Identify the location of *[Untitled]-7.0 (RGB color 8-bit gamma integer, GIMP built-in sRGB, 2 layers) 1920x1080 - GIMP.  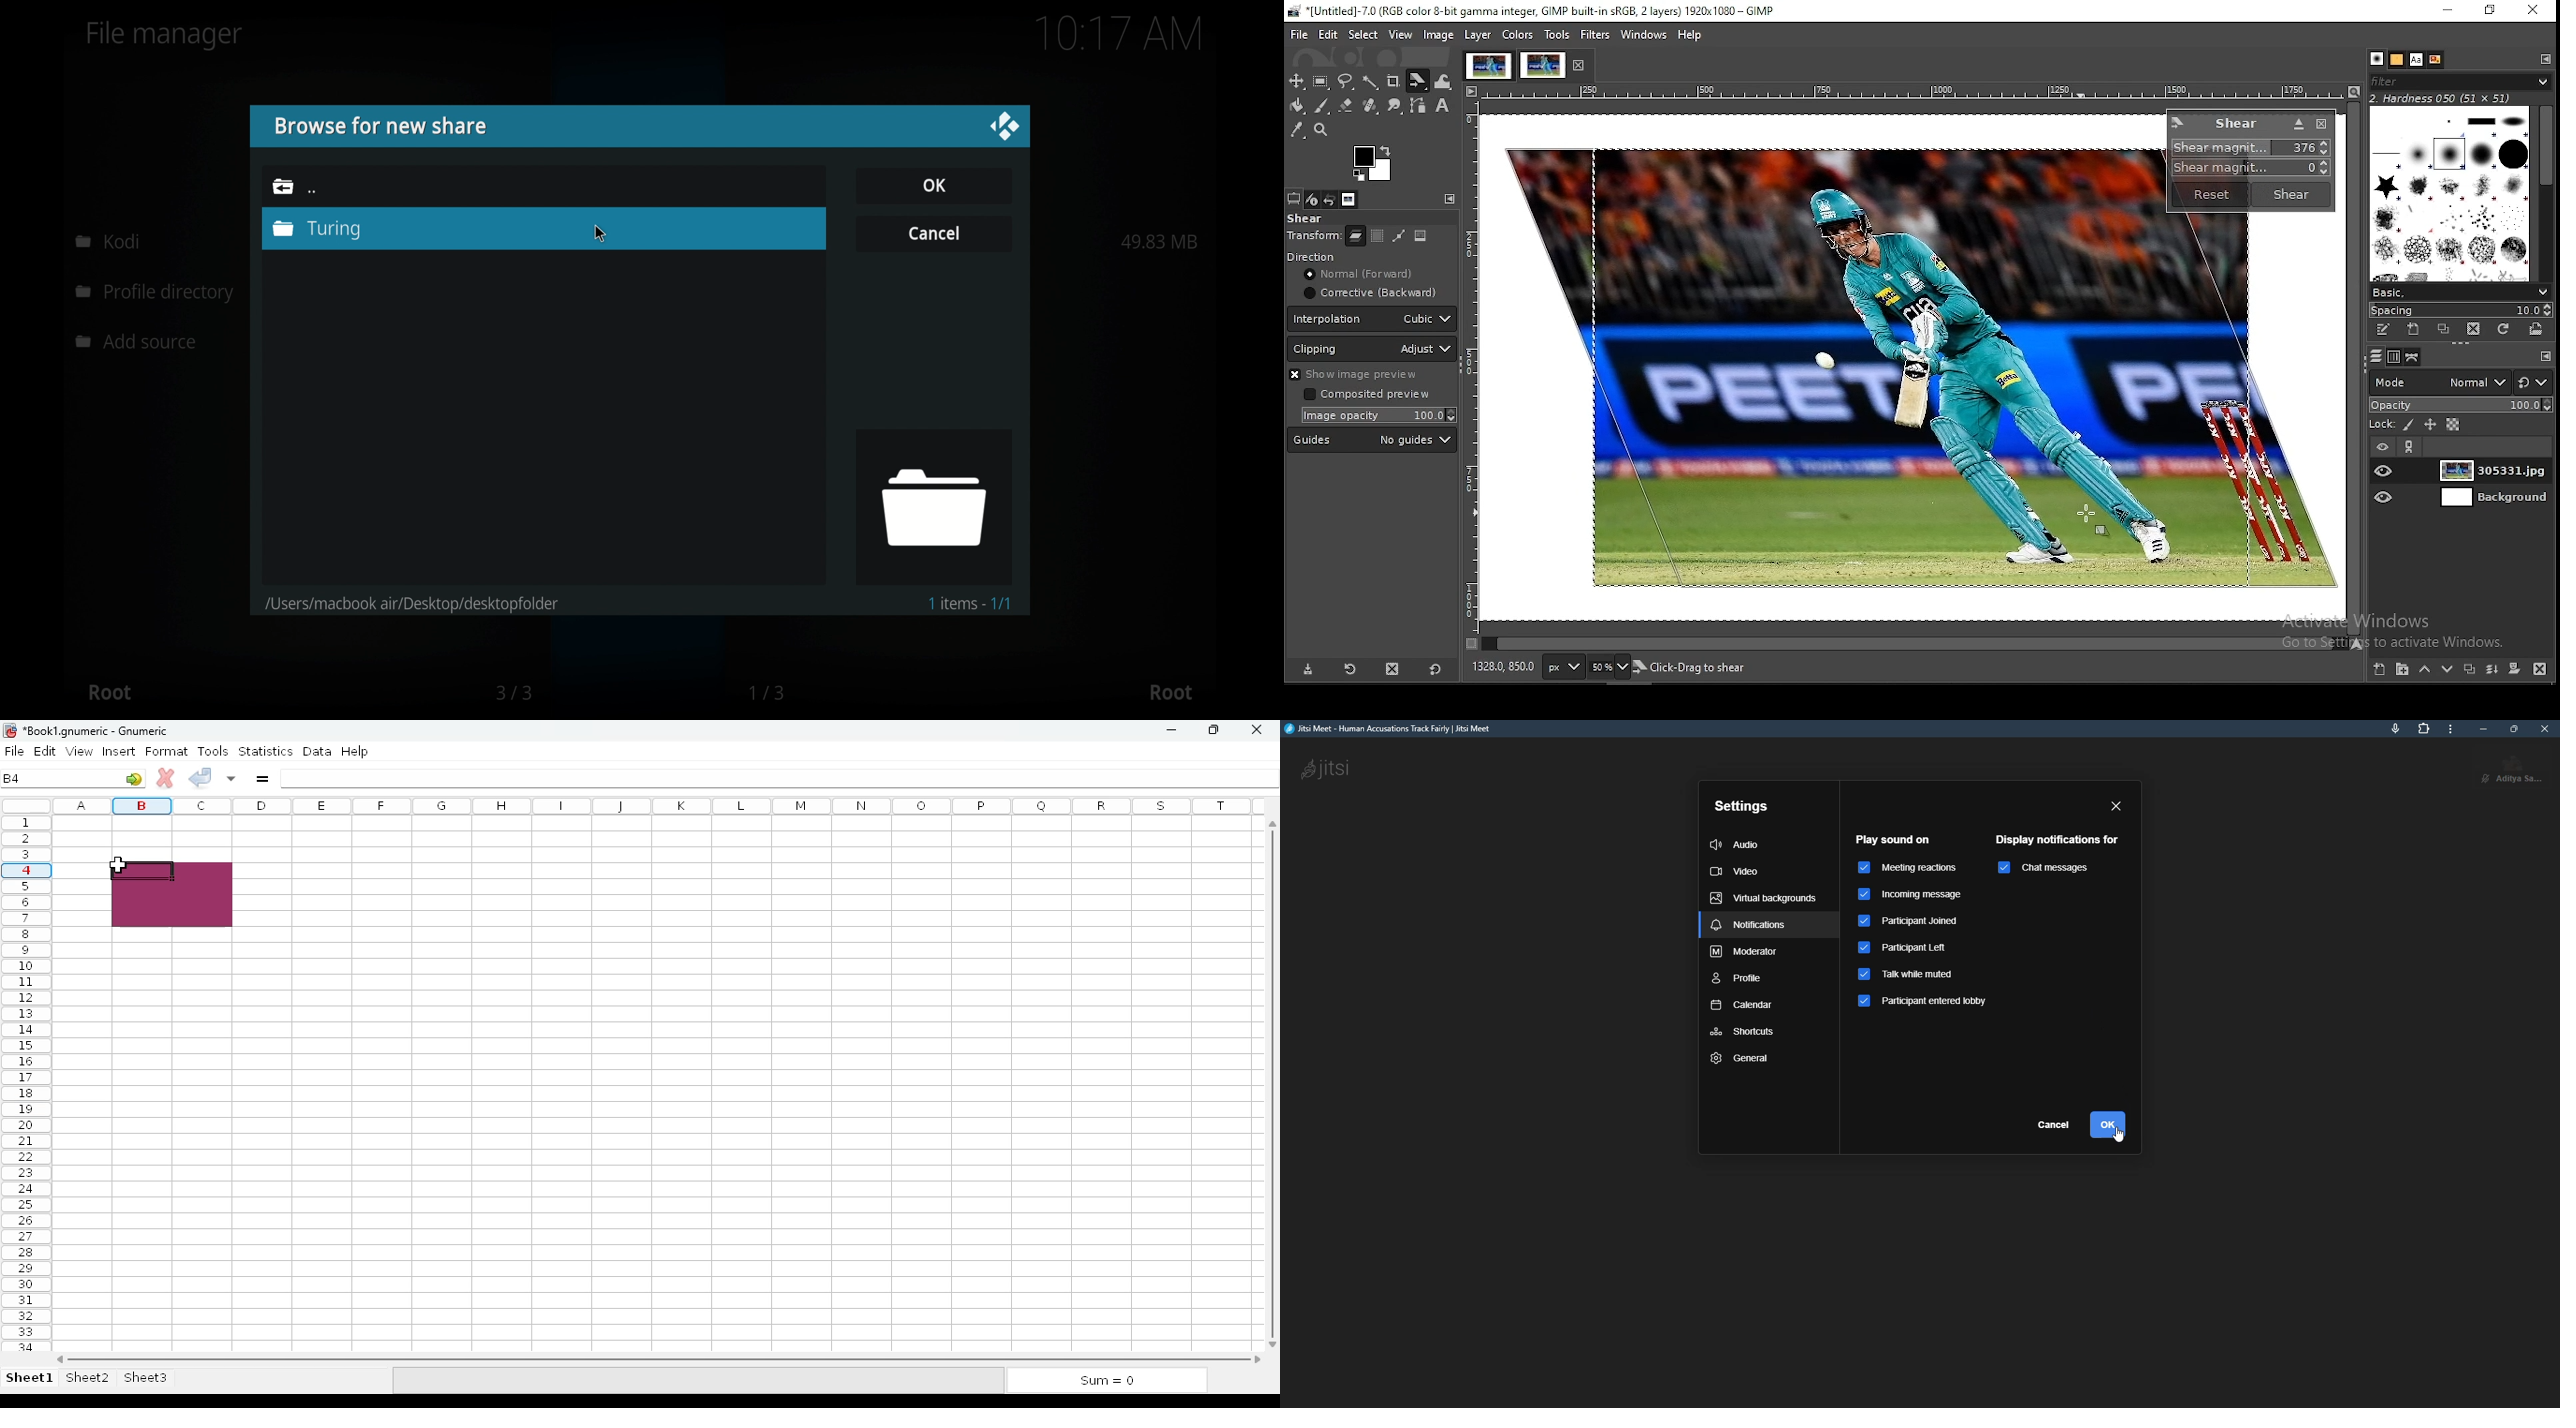
(1542, 11).